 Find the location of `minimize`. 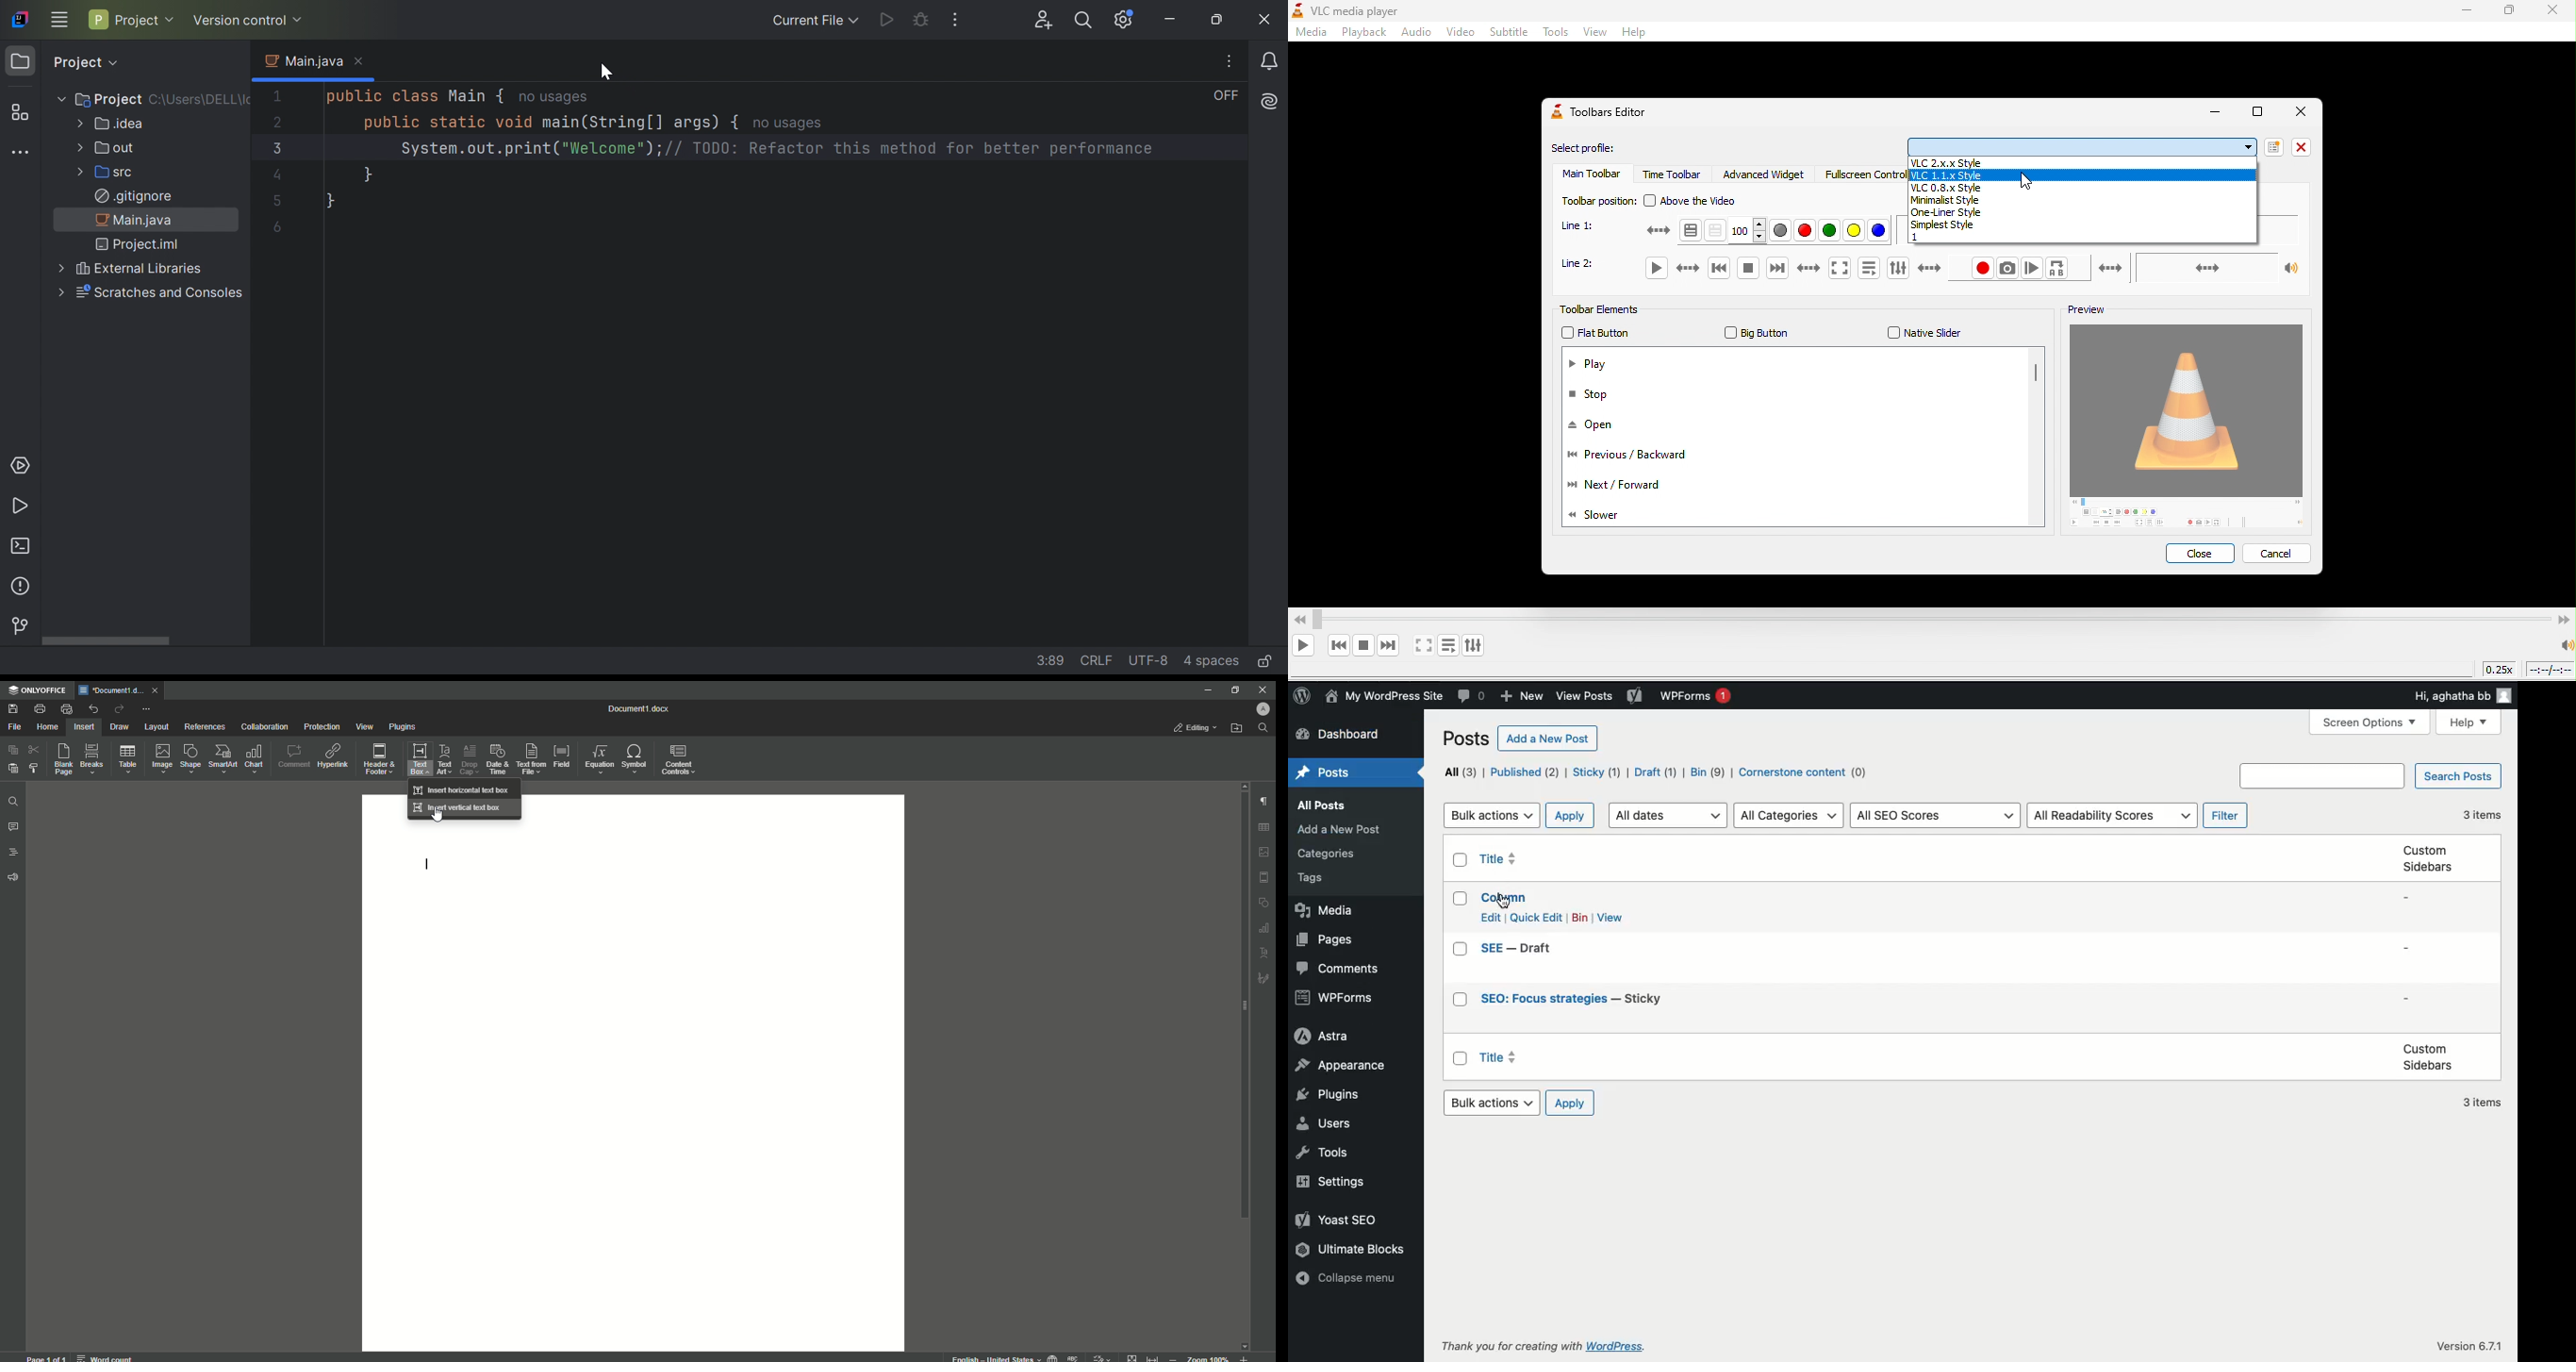

minimize is located at coordinates (2465, 11).